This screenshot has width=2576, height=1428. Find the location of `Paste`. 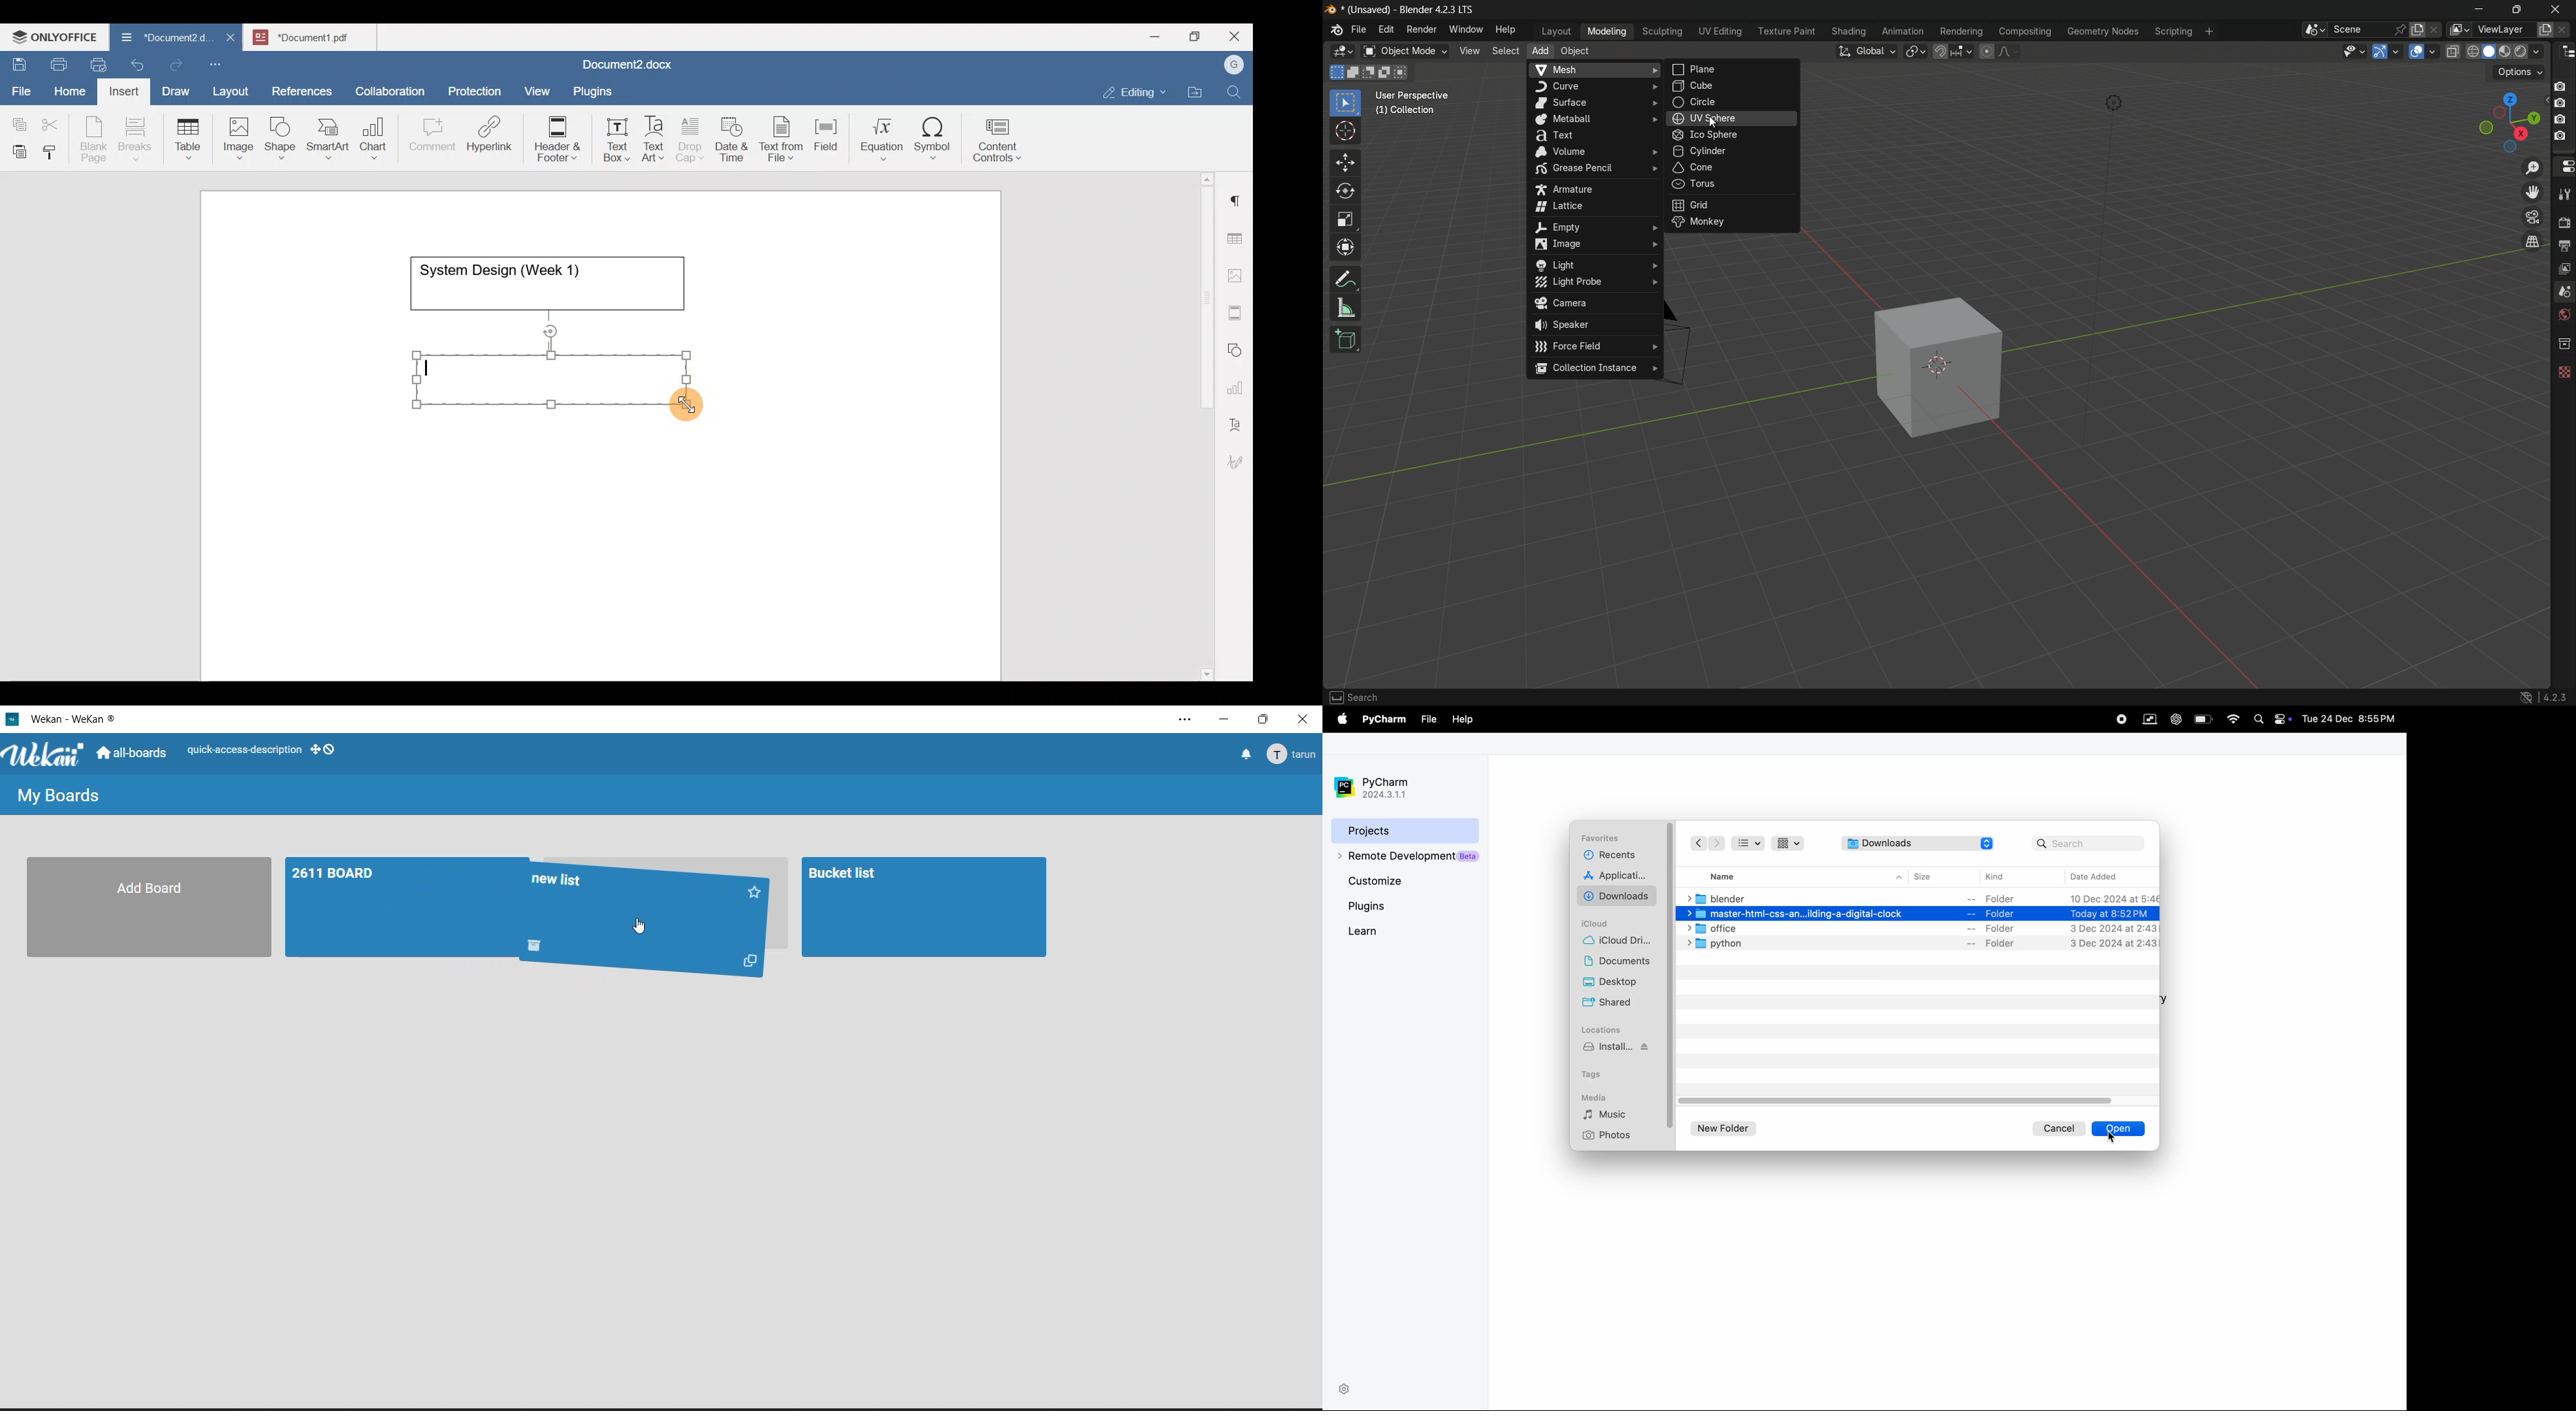

Paste is located at coordinates (16, 148).